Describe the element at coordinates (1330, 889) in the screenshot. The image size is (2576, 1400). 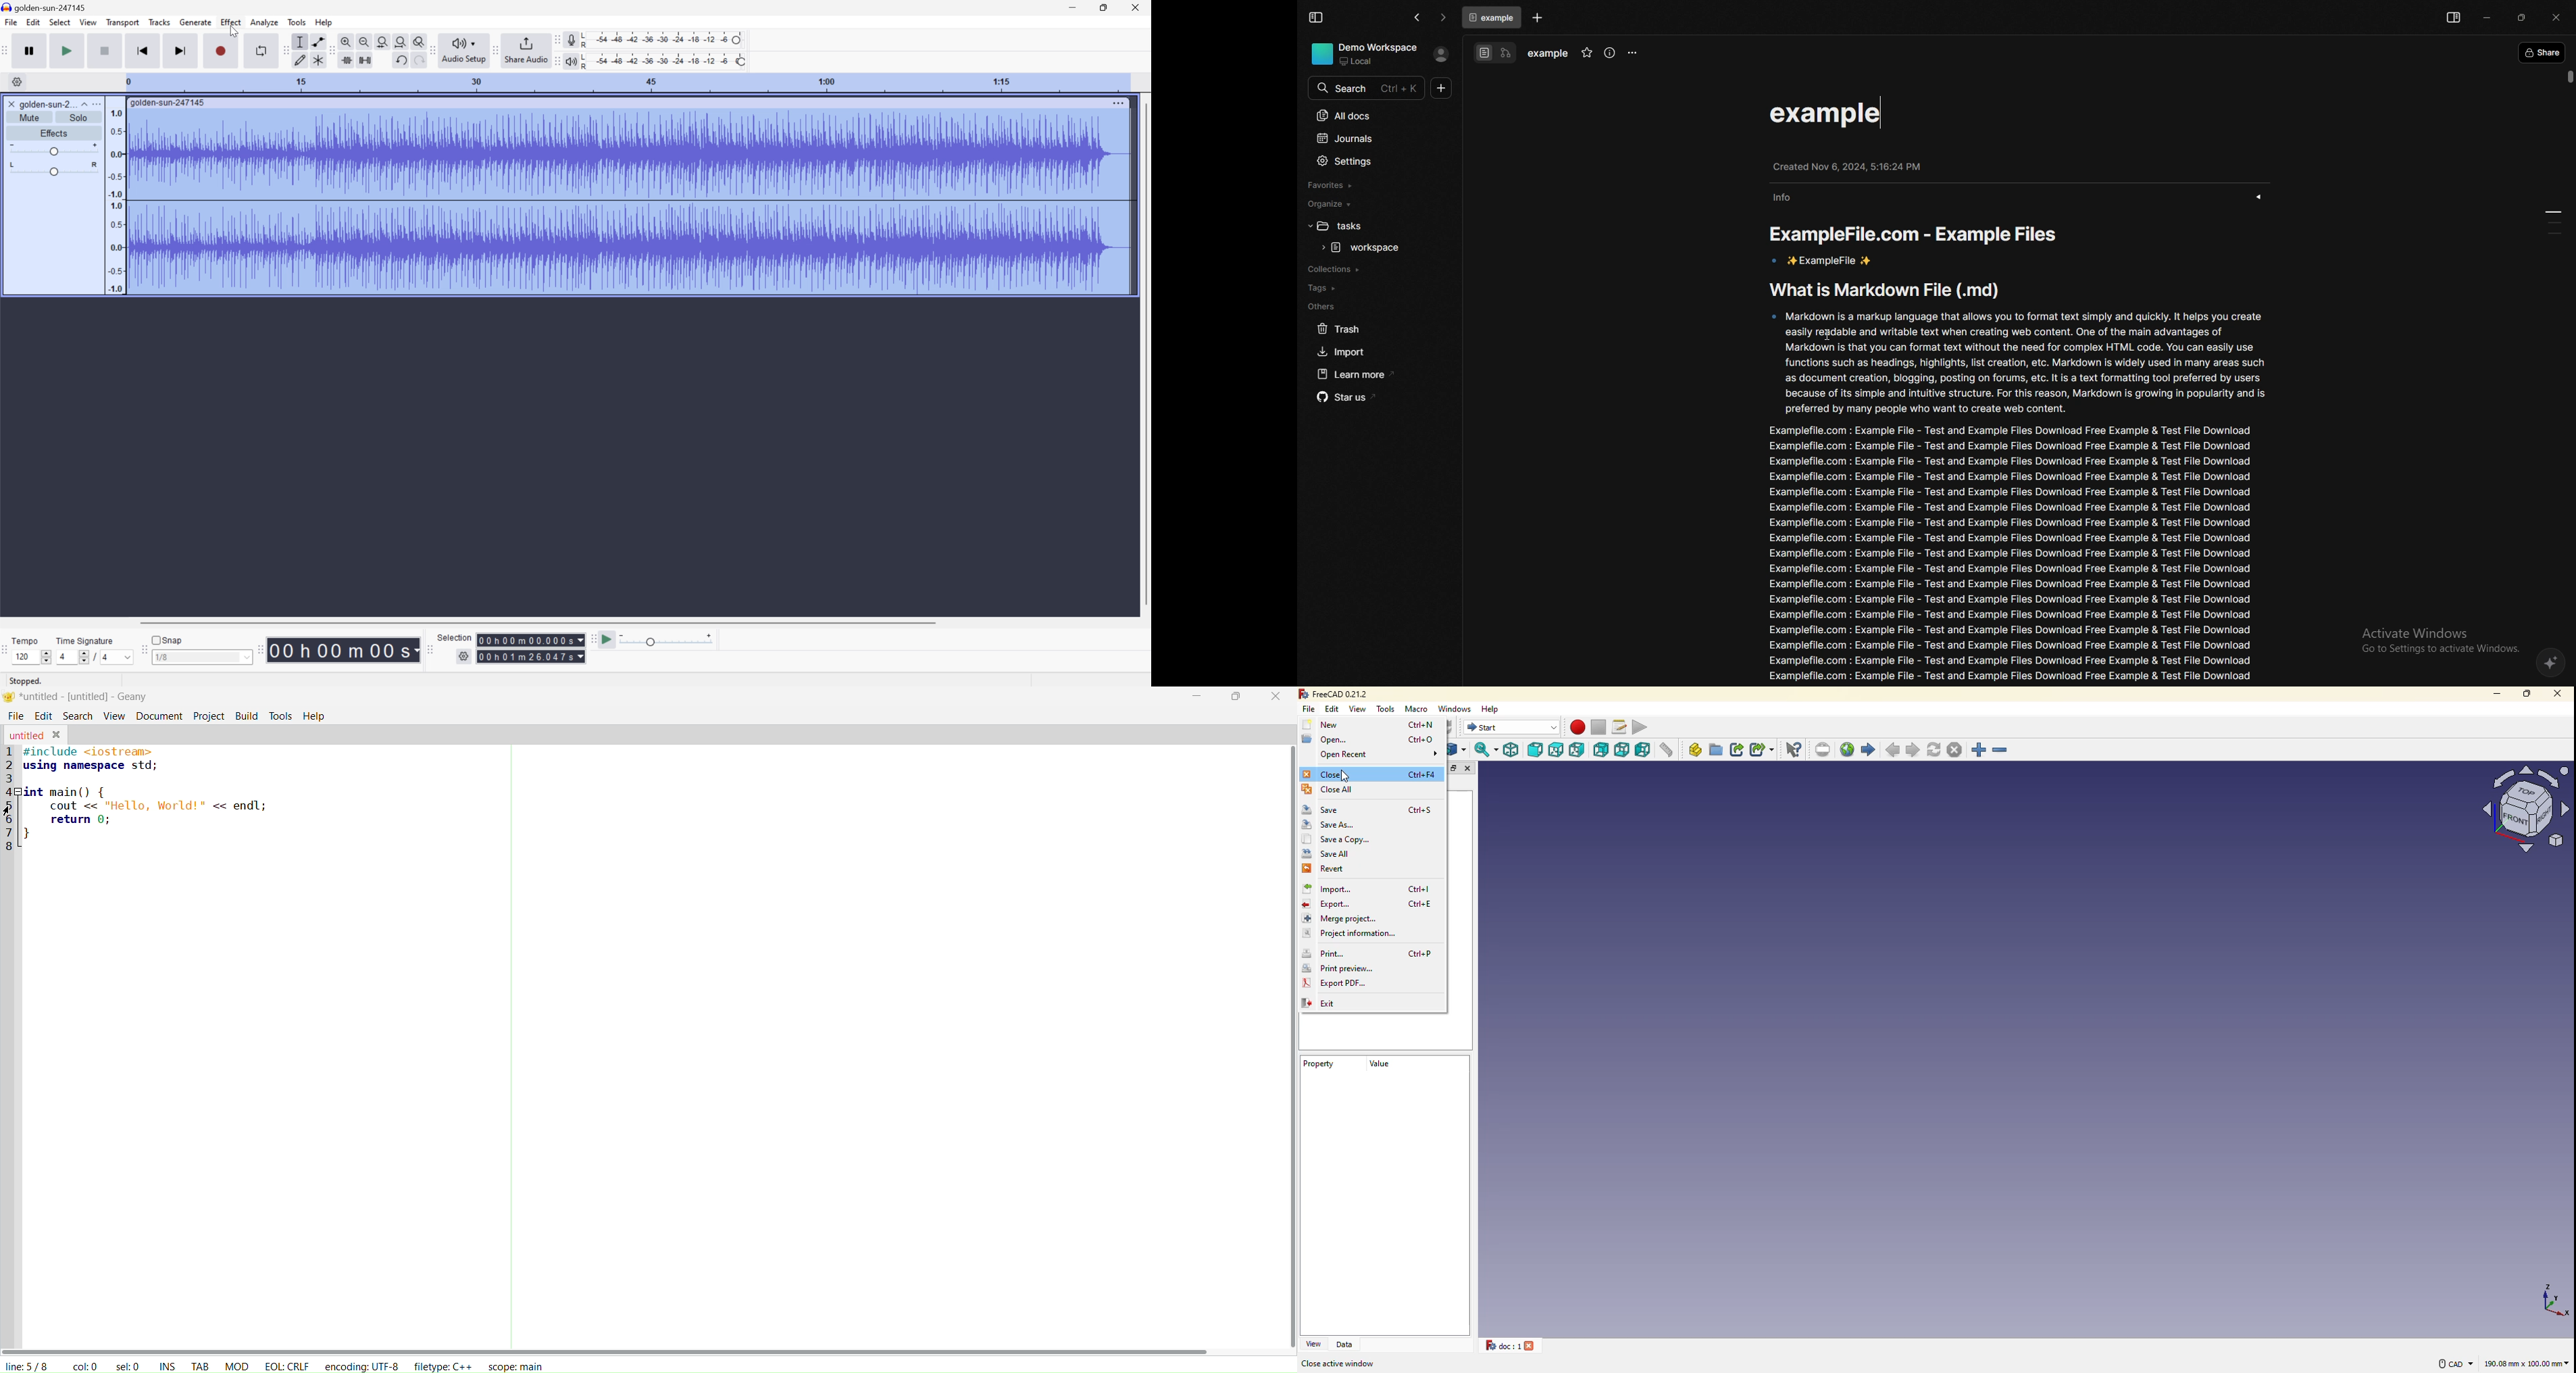
I see `import` at that location.